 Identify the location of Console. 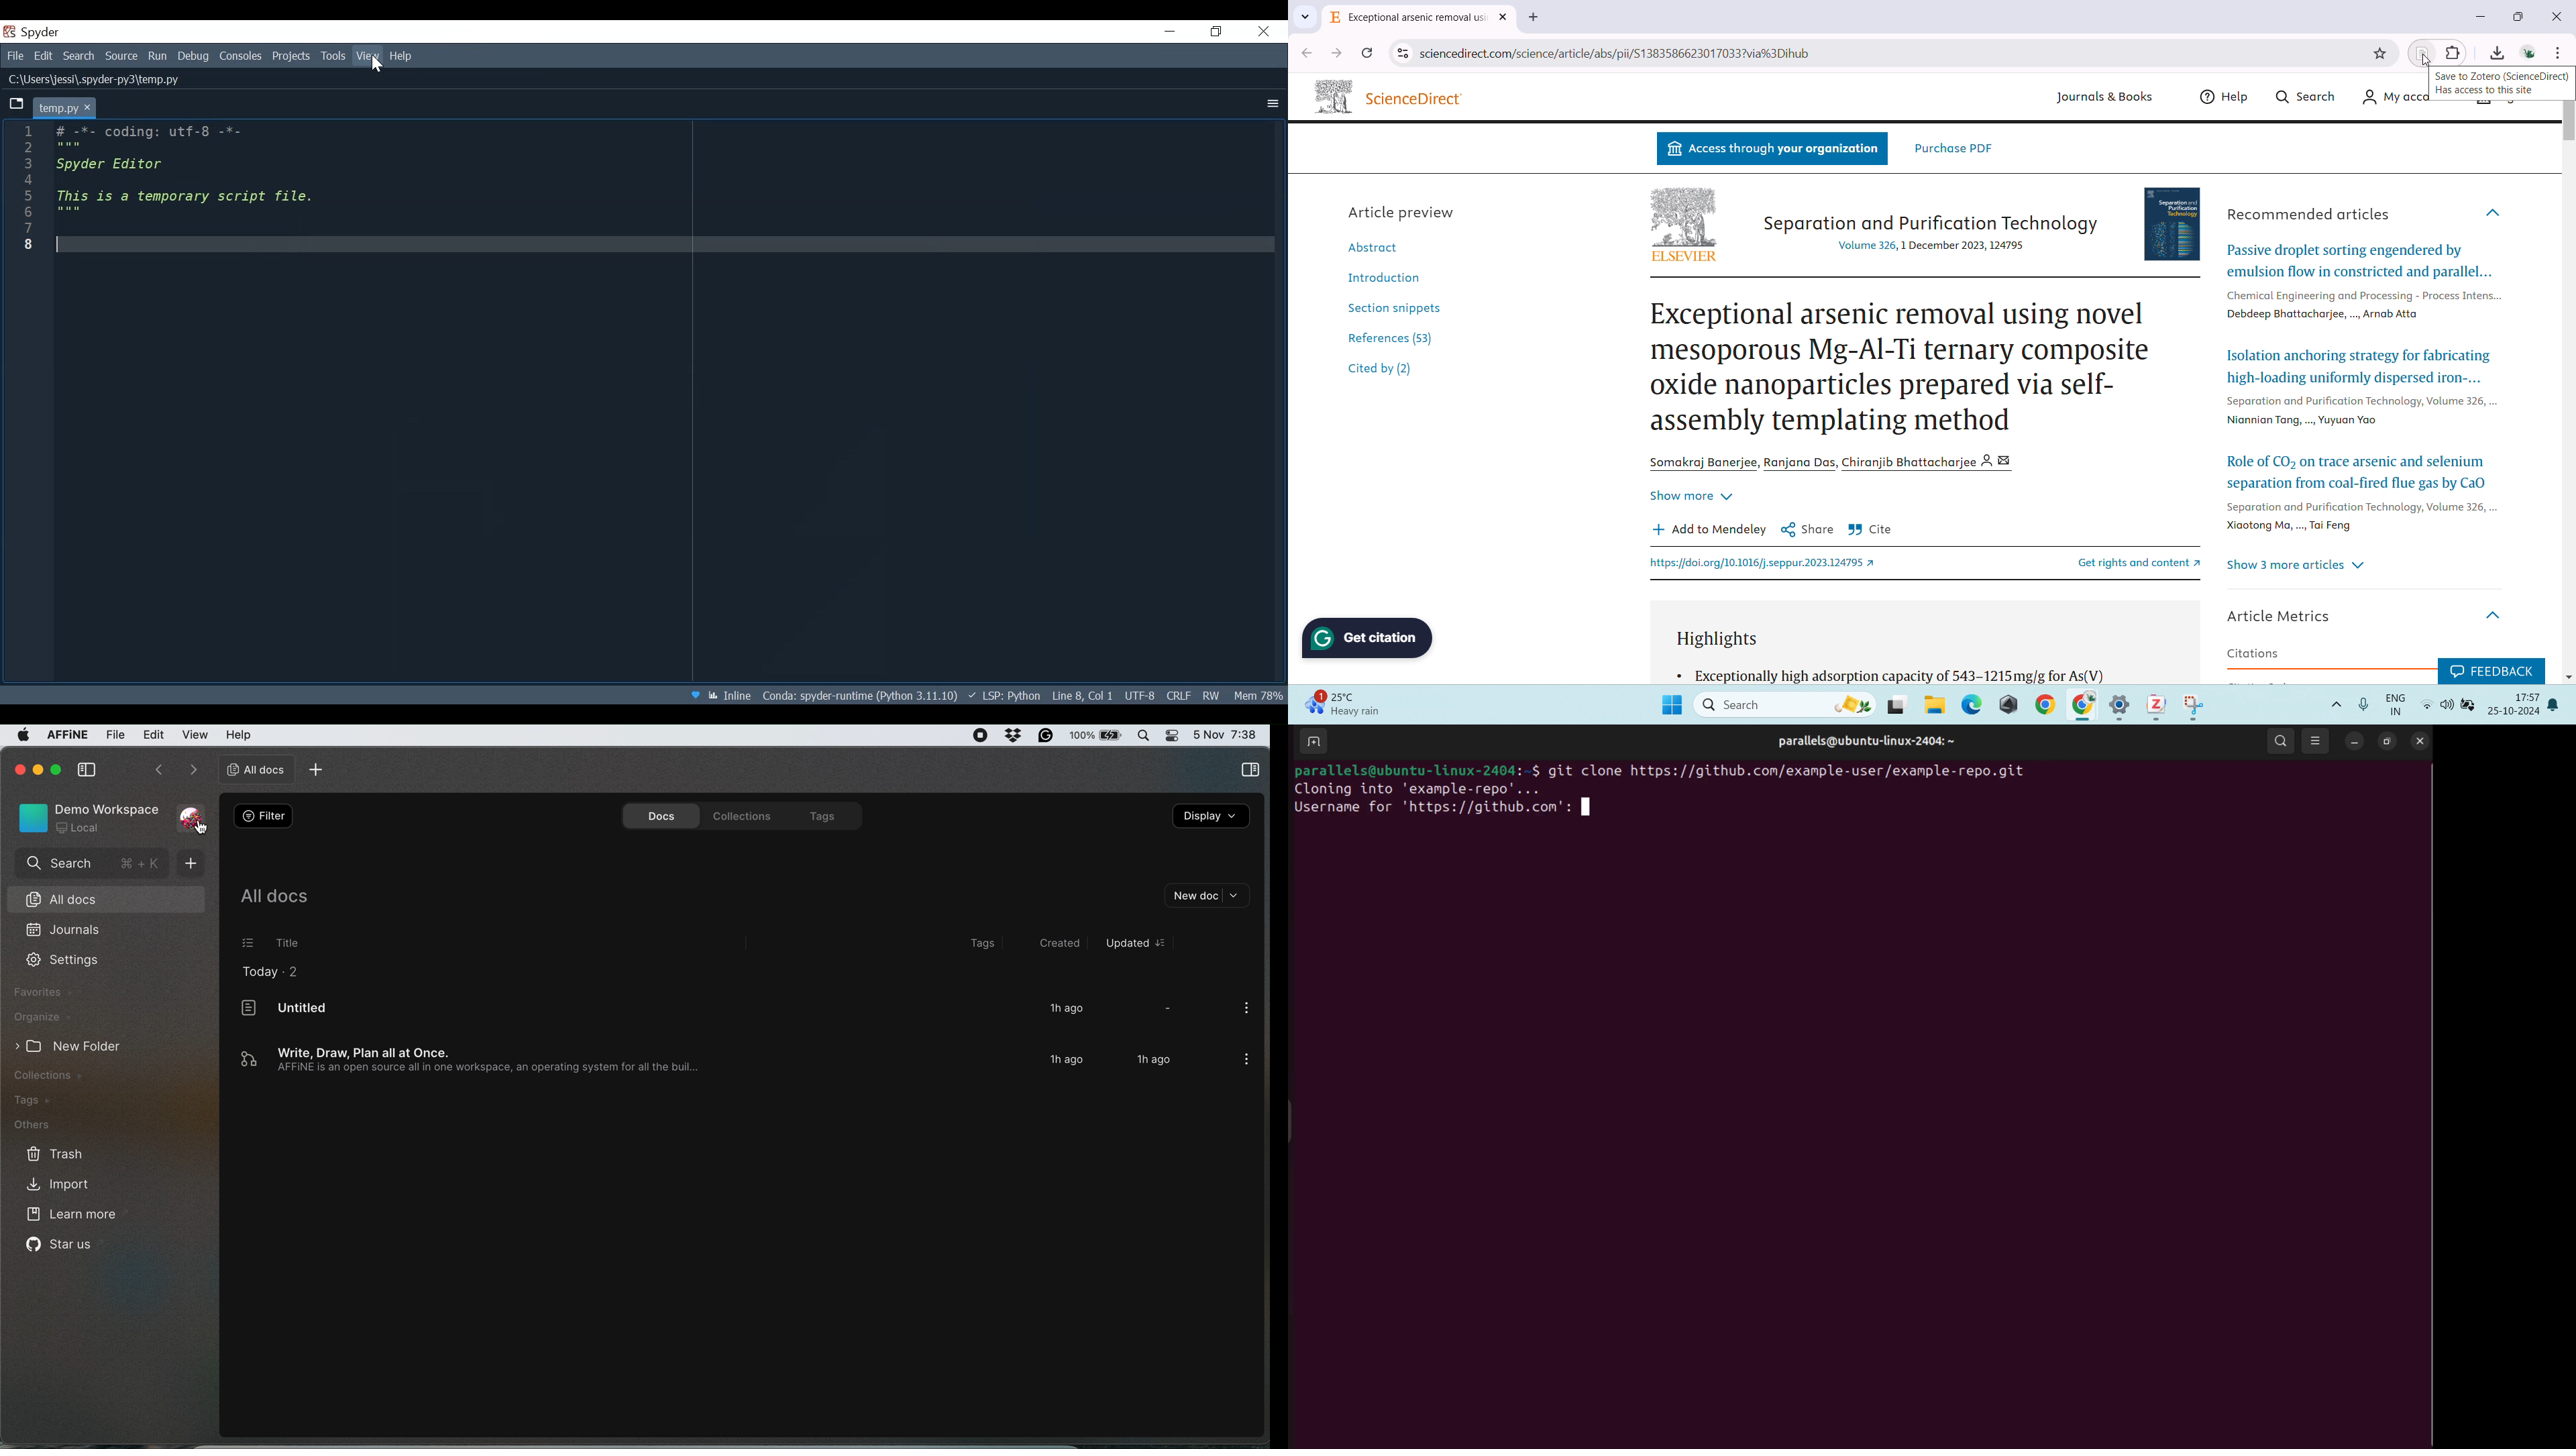
(241, 57).